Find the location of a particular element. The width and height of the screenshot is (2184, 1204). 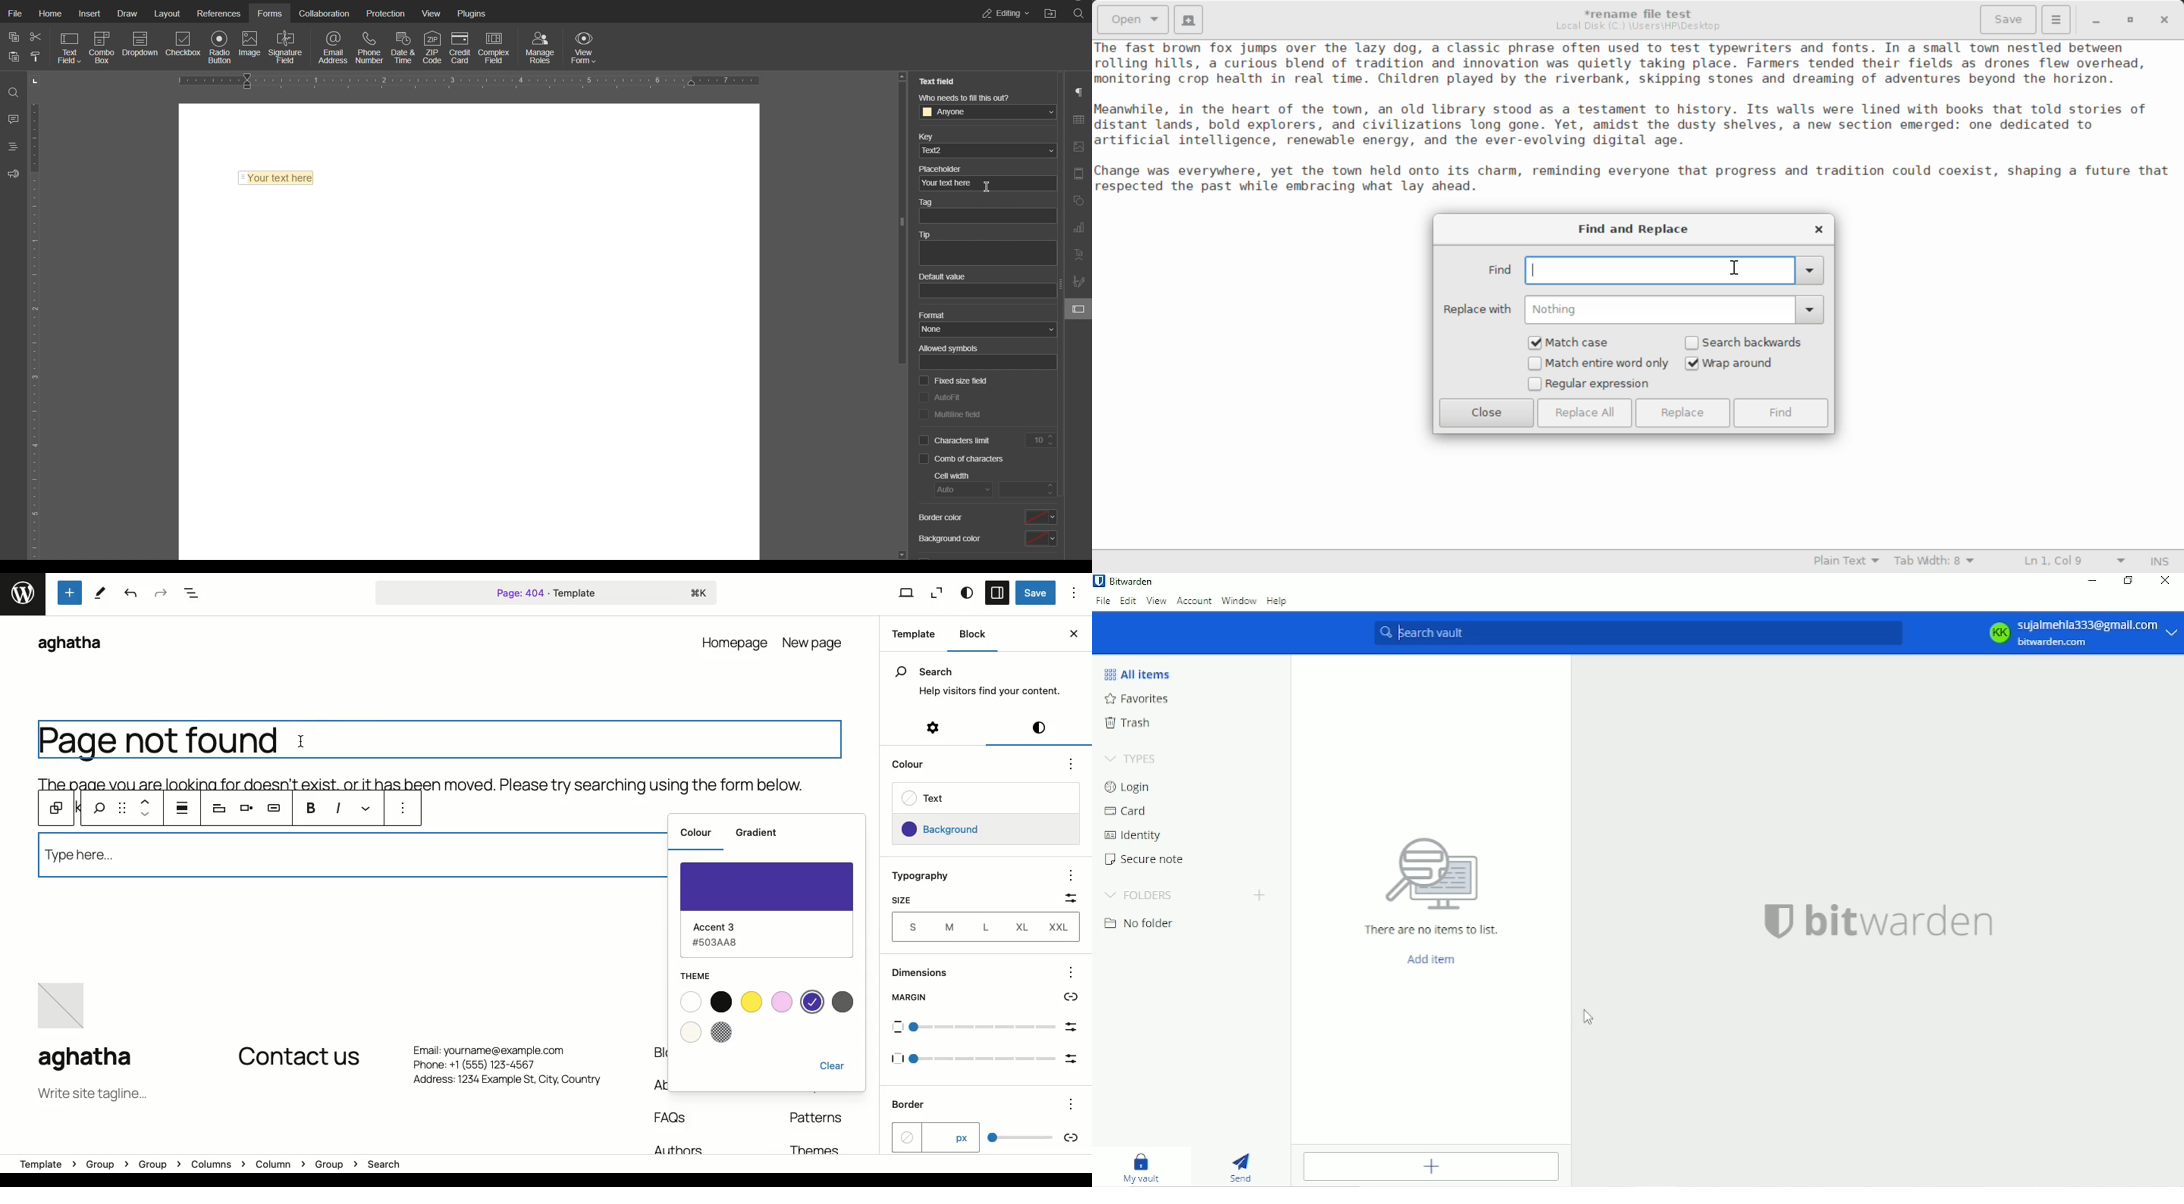

All items is located at coordinates (1142, 671).